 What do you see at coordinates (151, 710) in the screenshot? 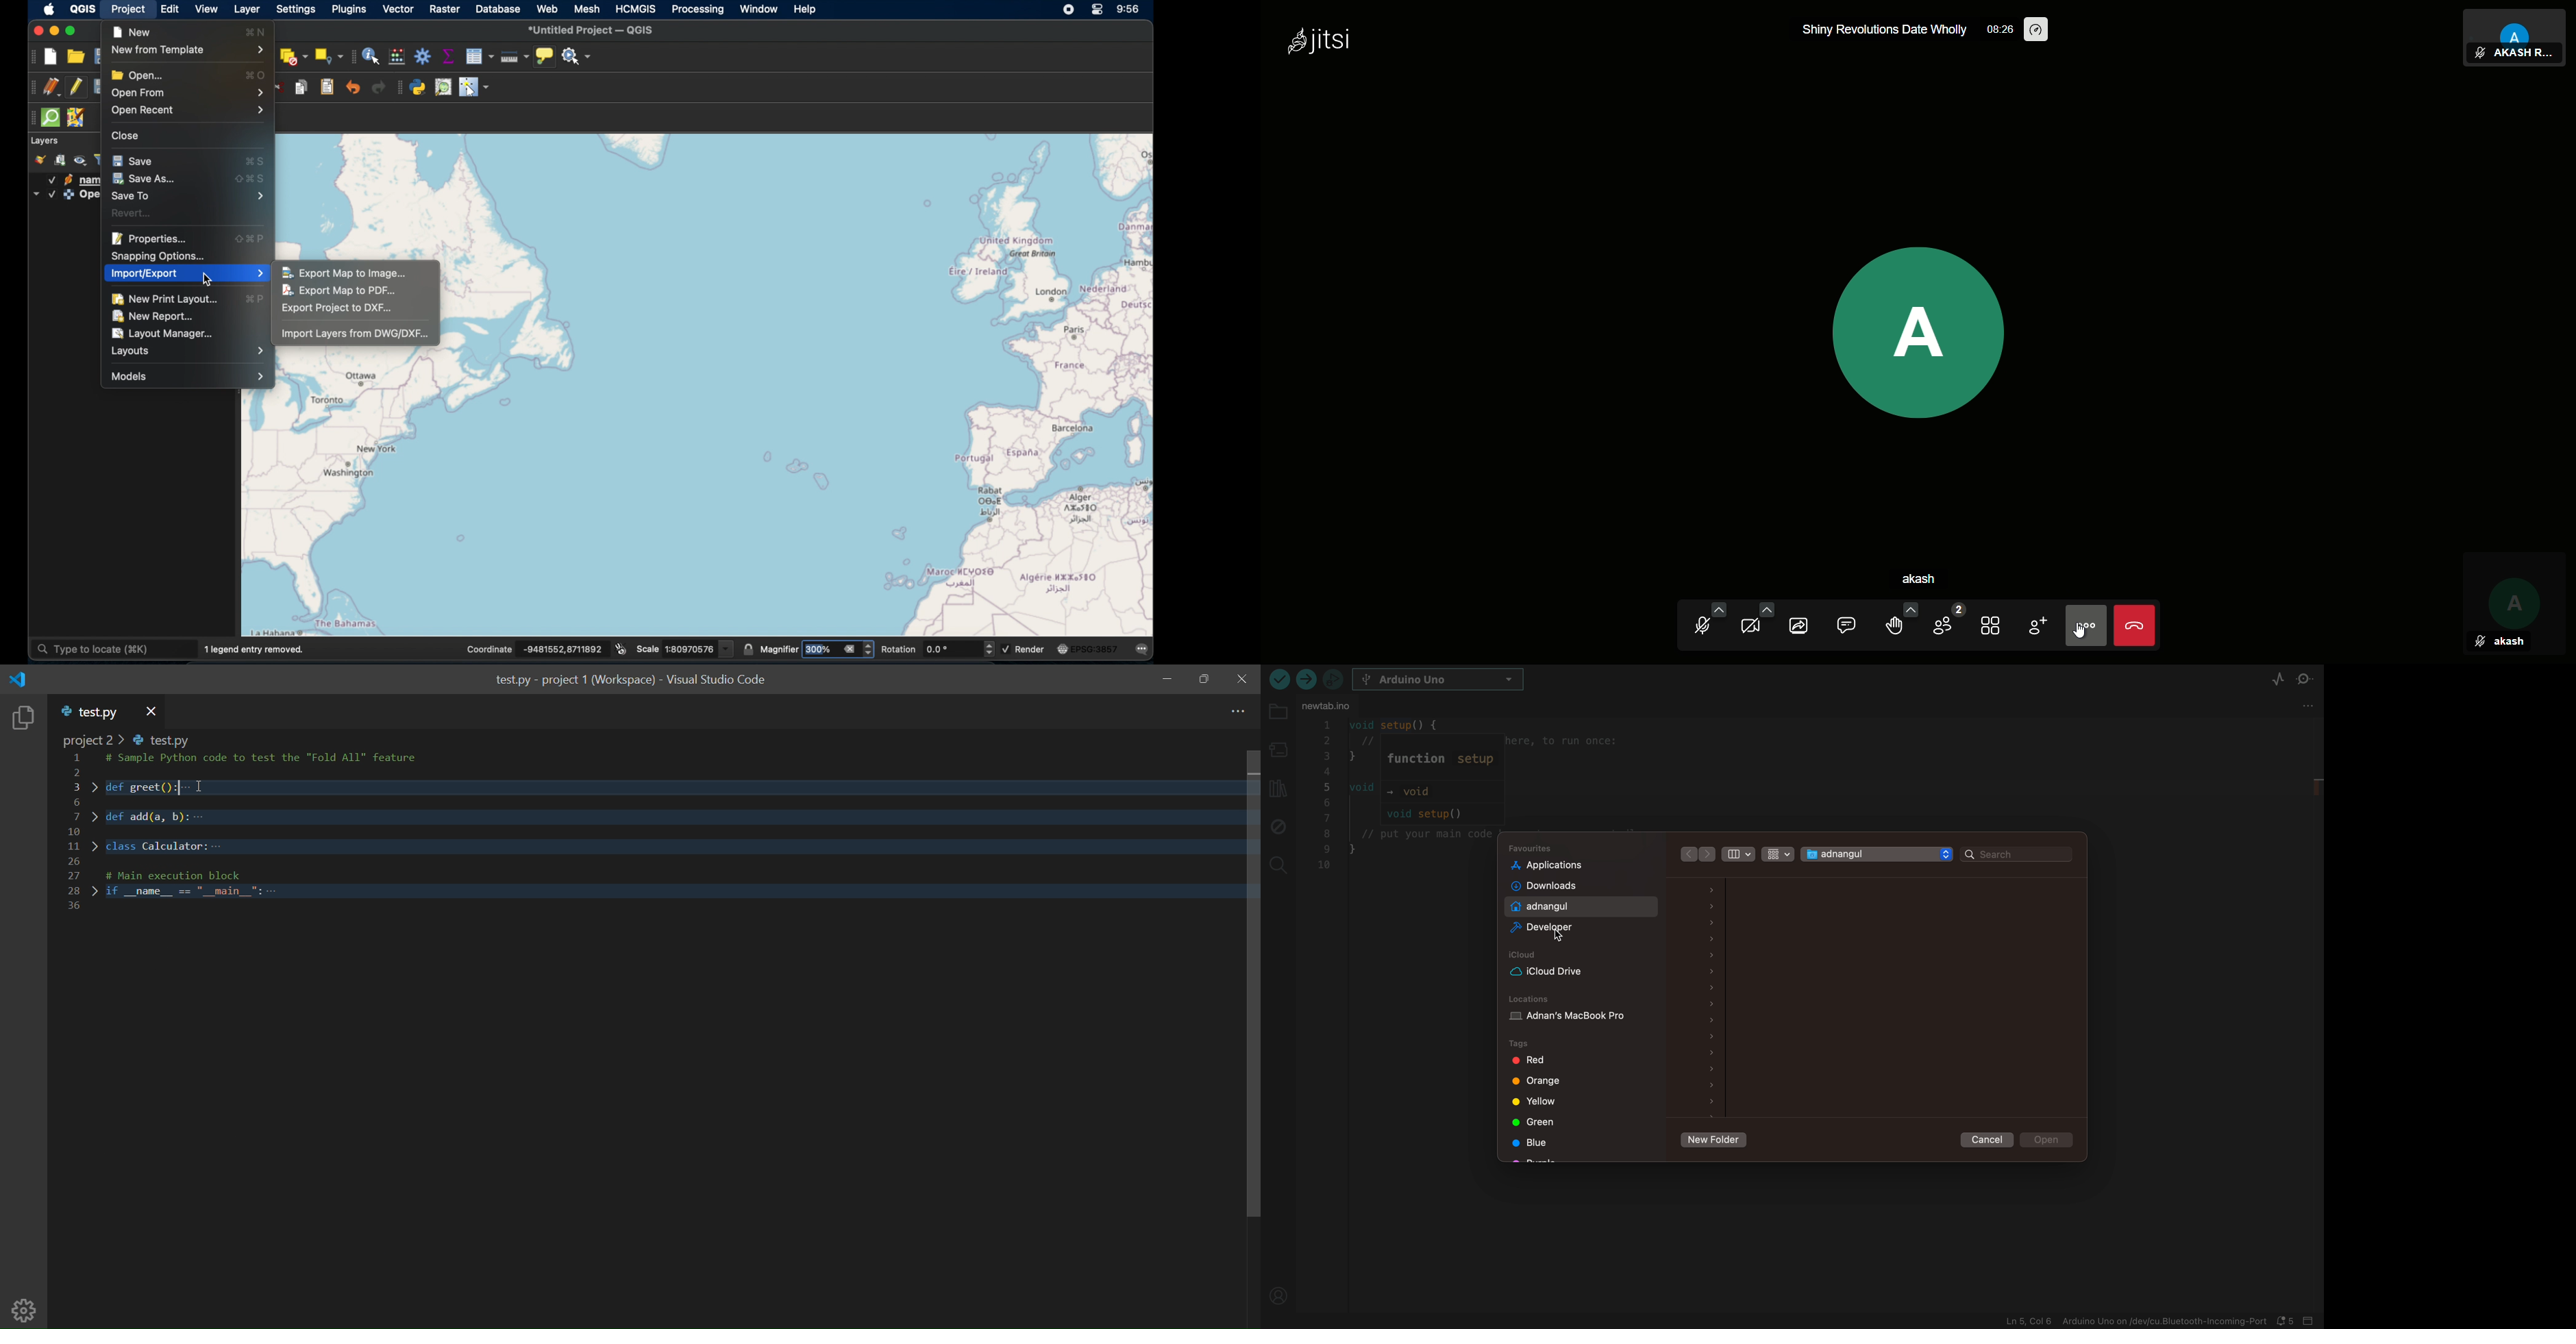
I see `close file` at bounding box center [151, 710].